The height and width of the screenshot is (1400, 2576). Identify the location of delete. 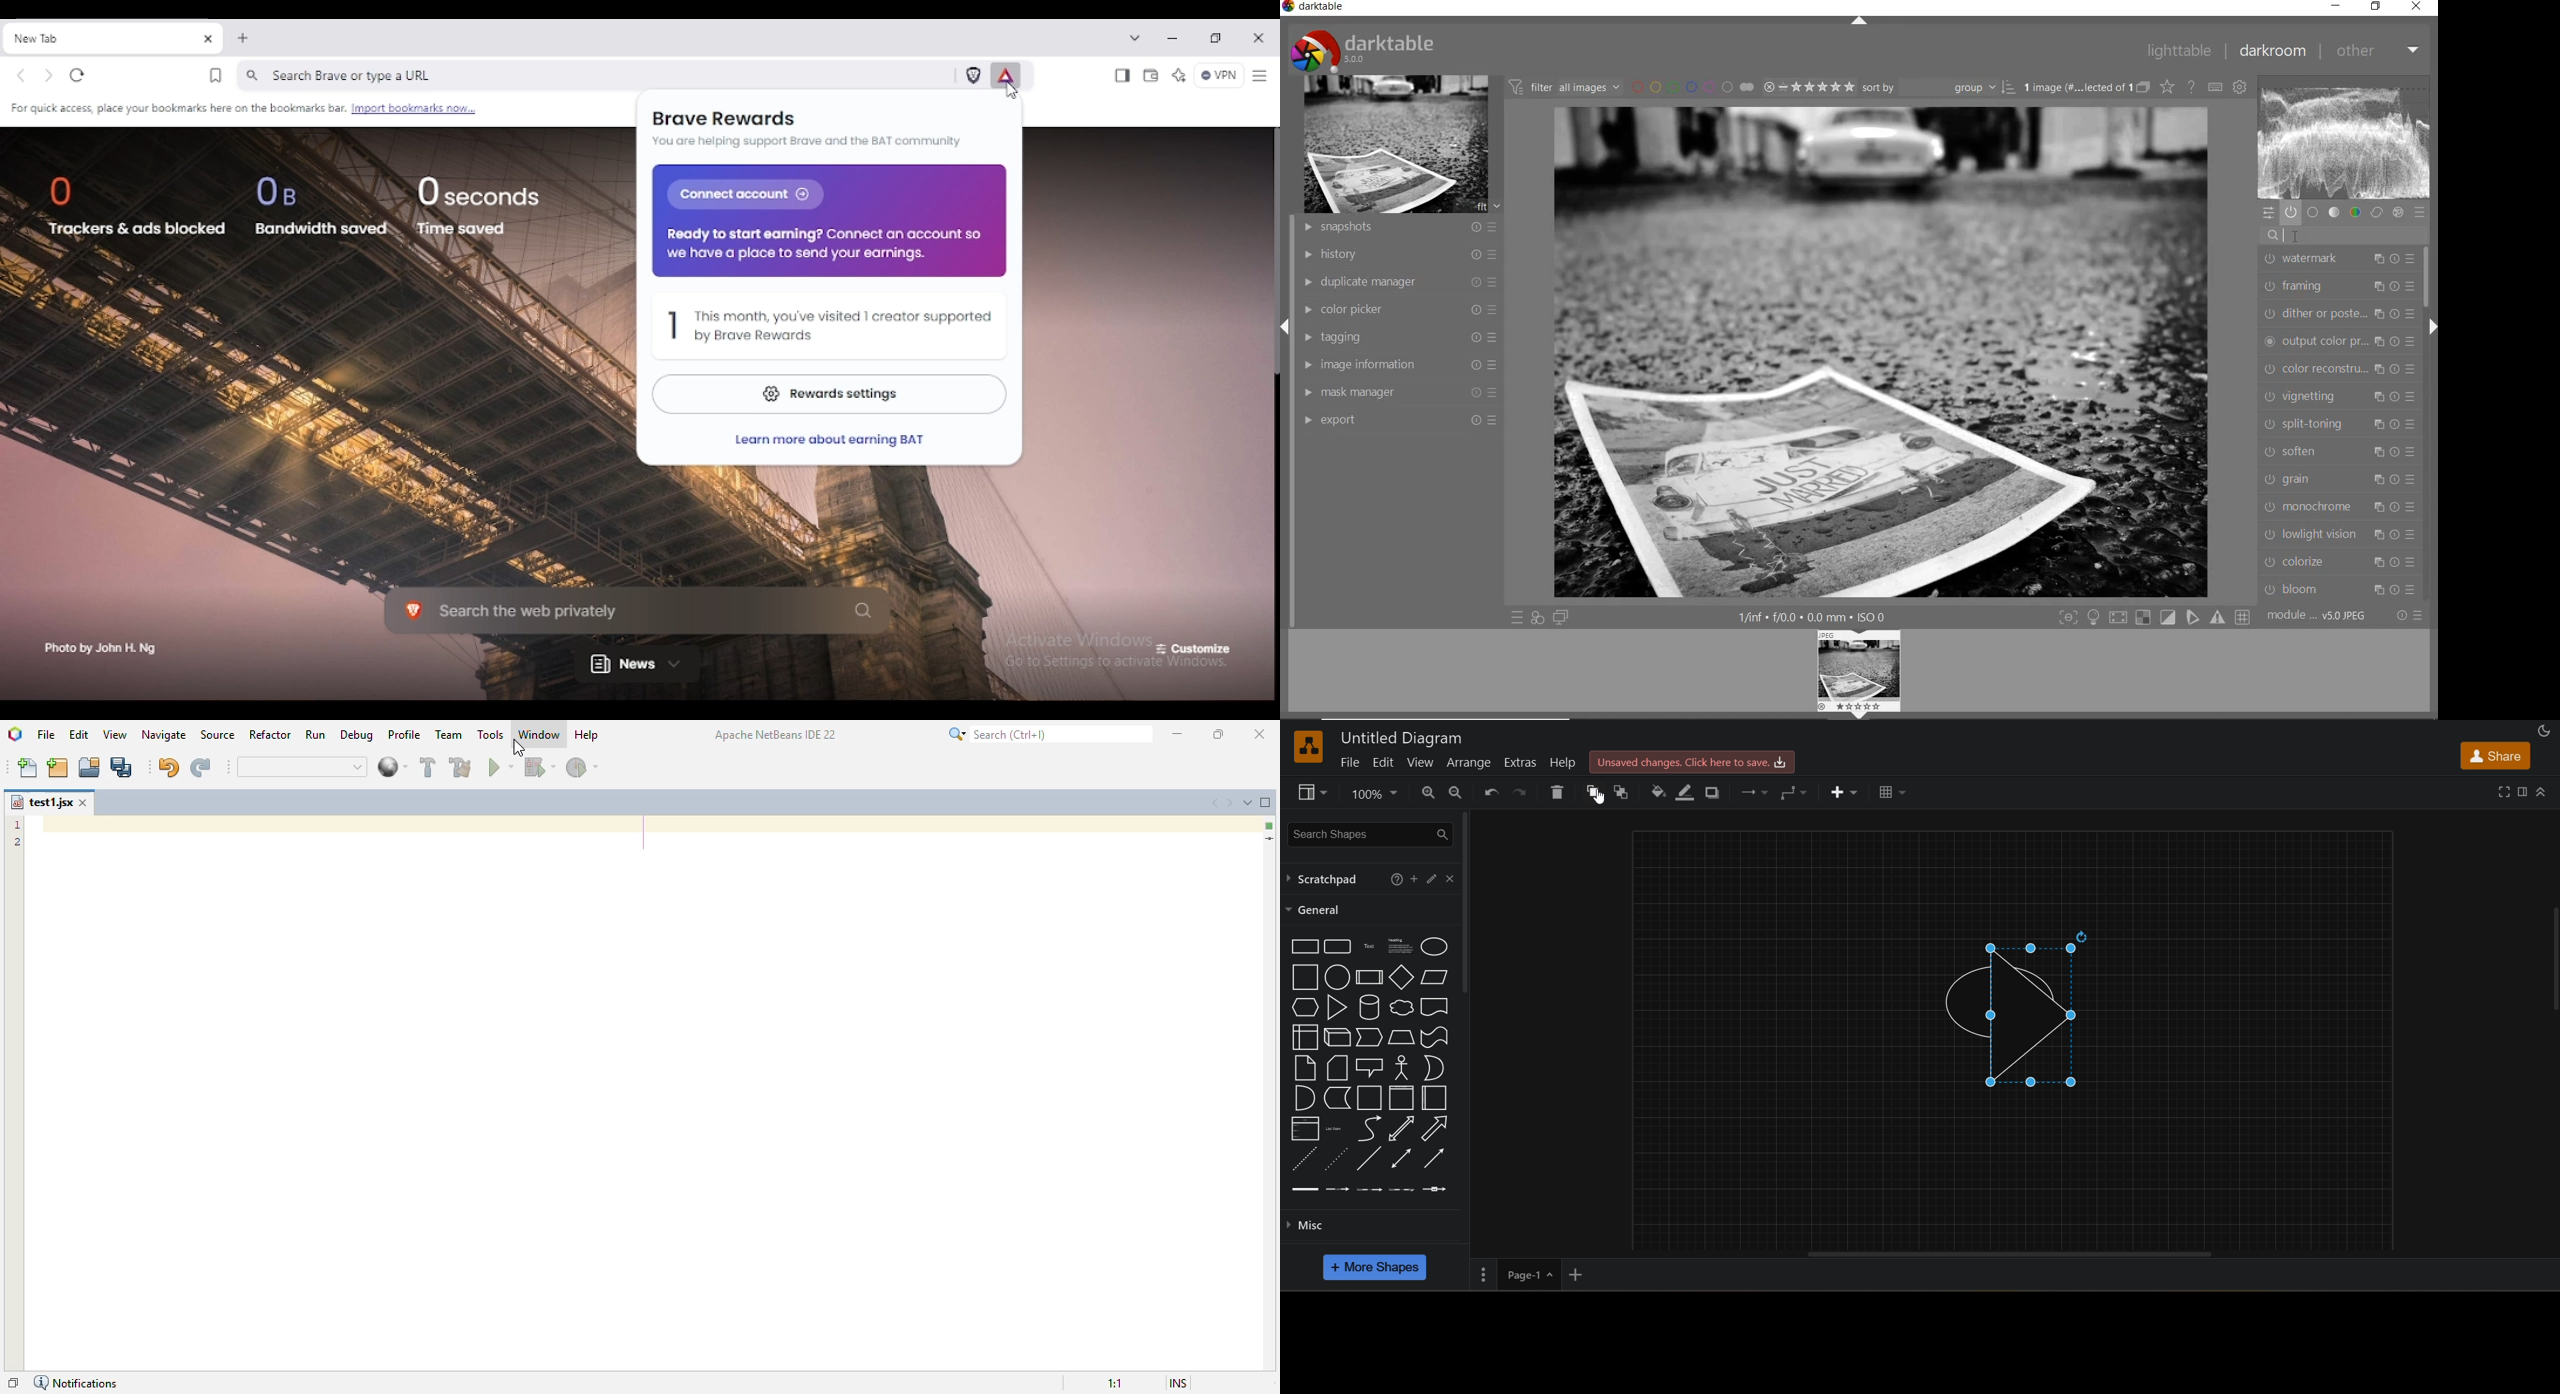
(1556, 791).